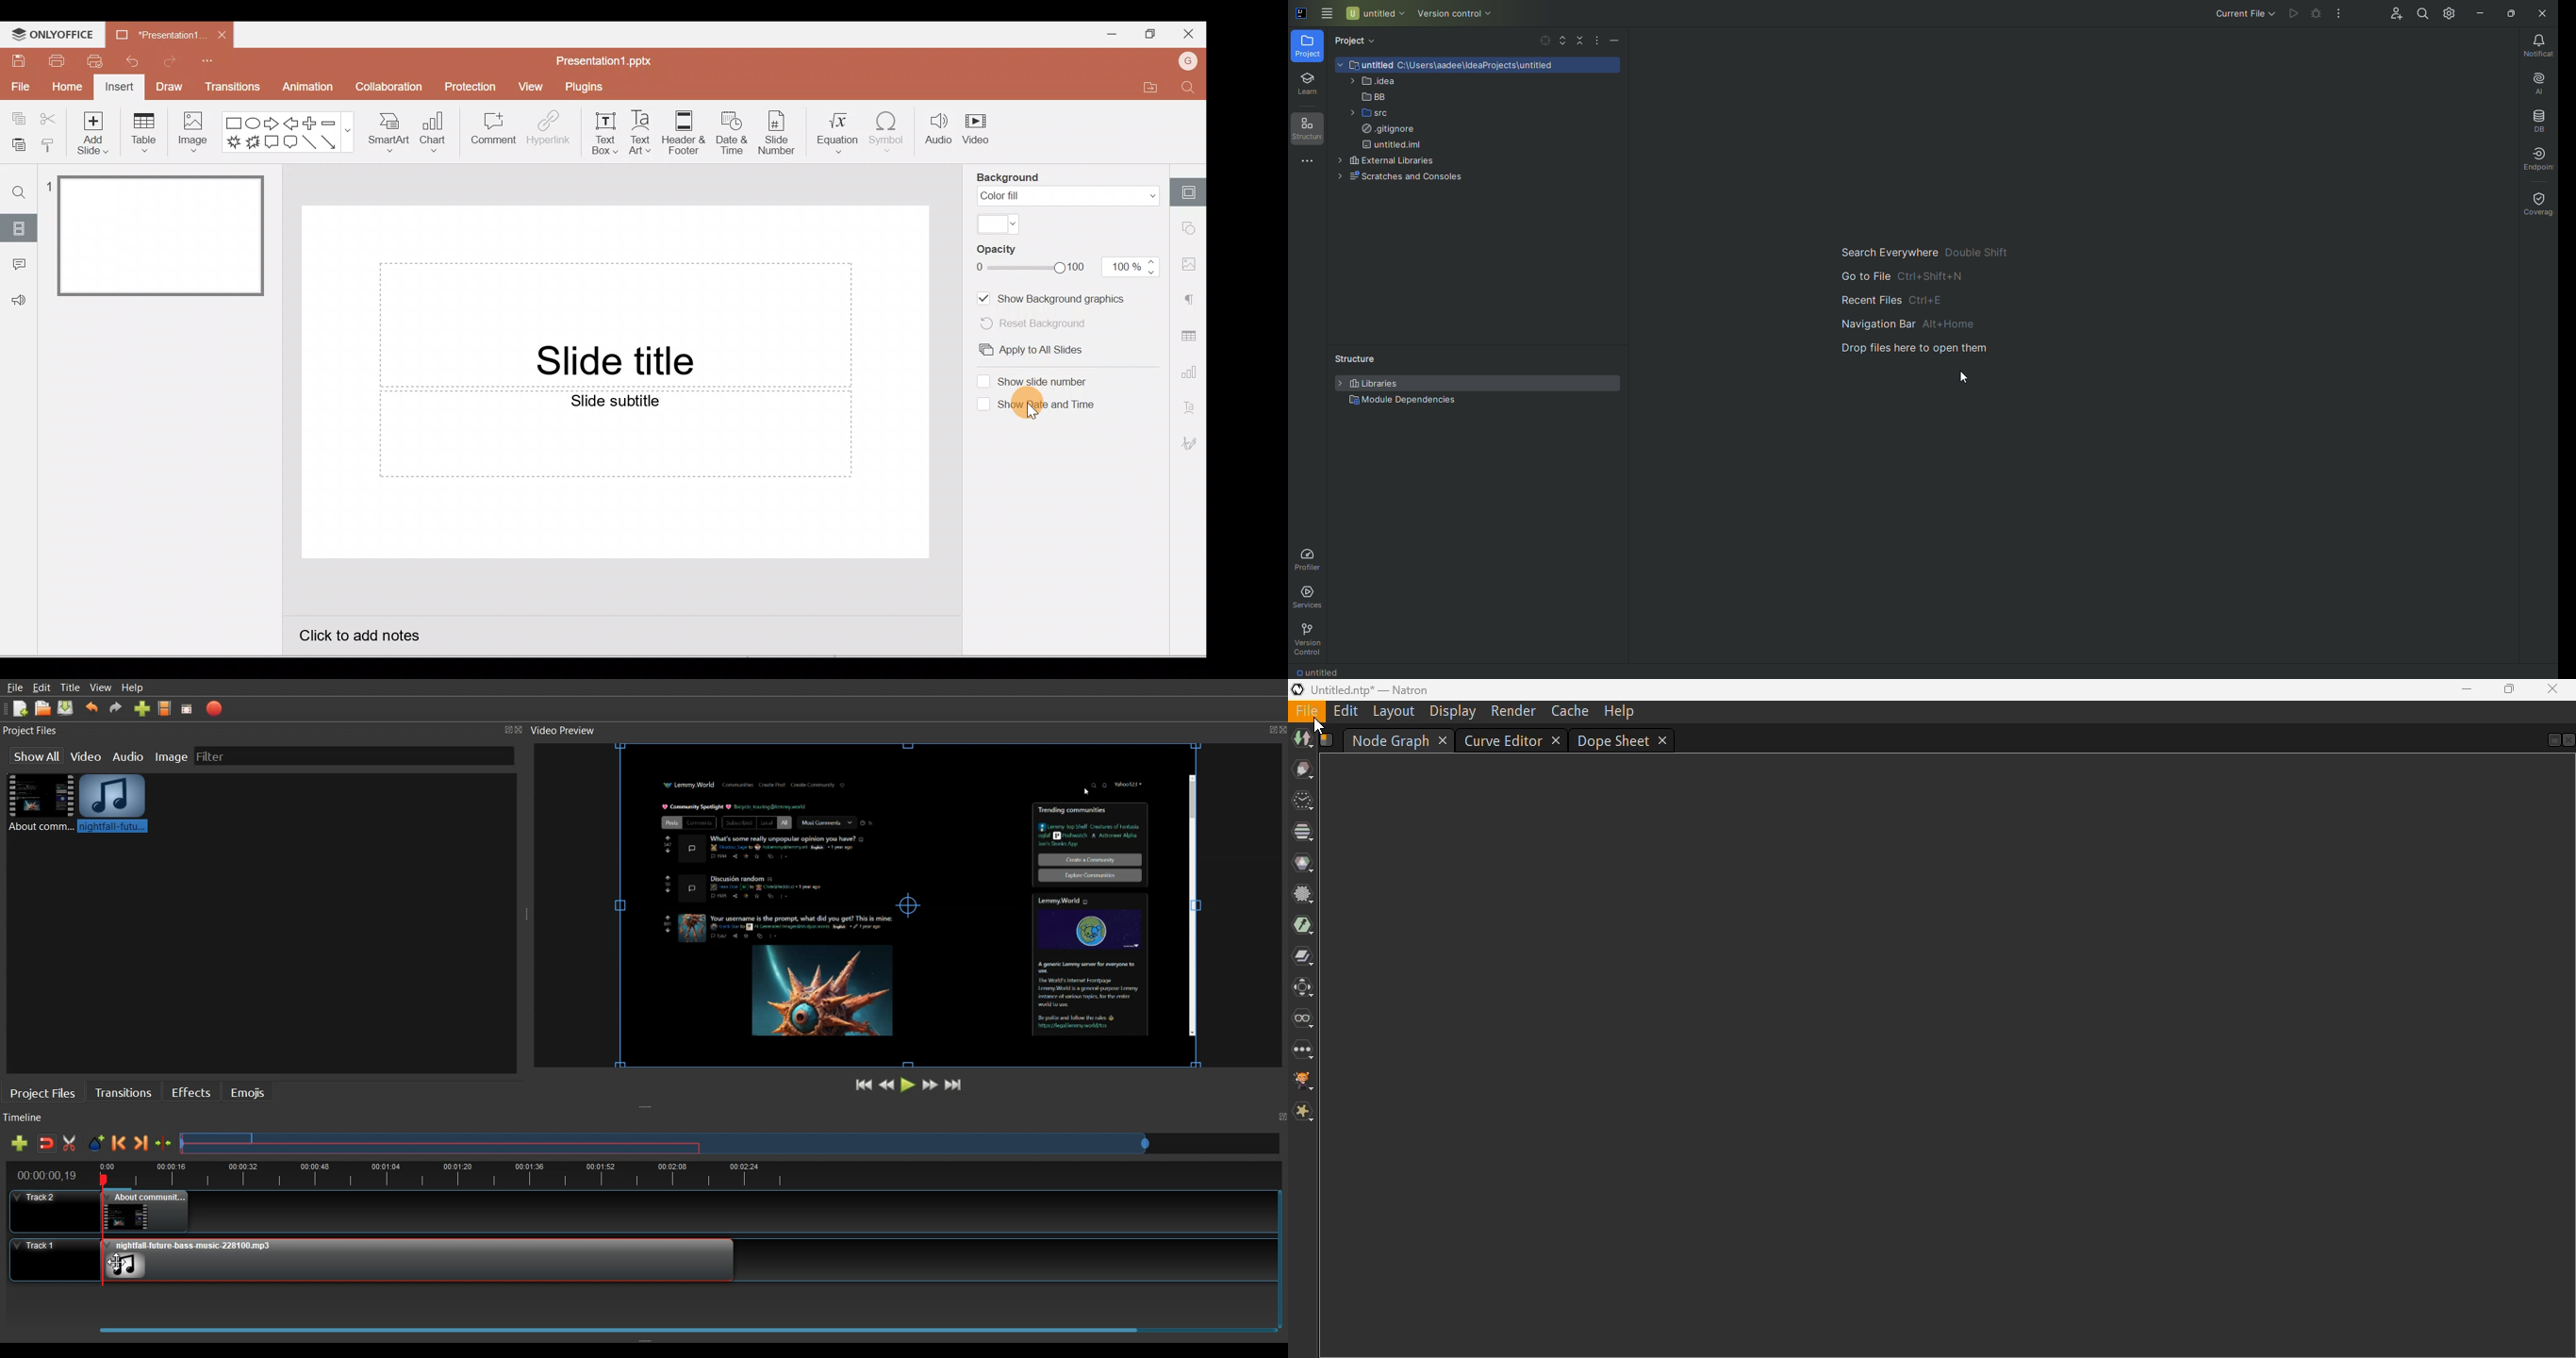 Image resolution: width=2576 pixels, height=1372 pixels. I want to click on Filter, so click(222, 755).